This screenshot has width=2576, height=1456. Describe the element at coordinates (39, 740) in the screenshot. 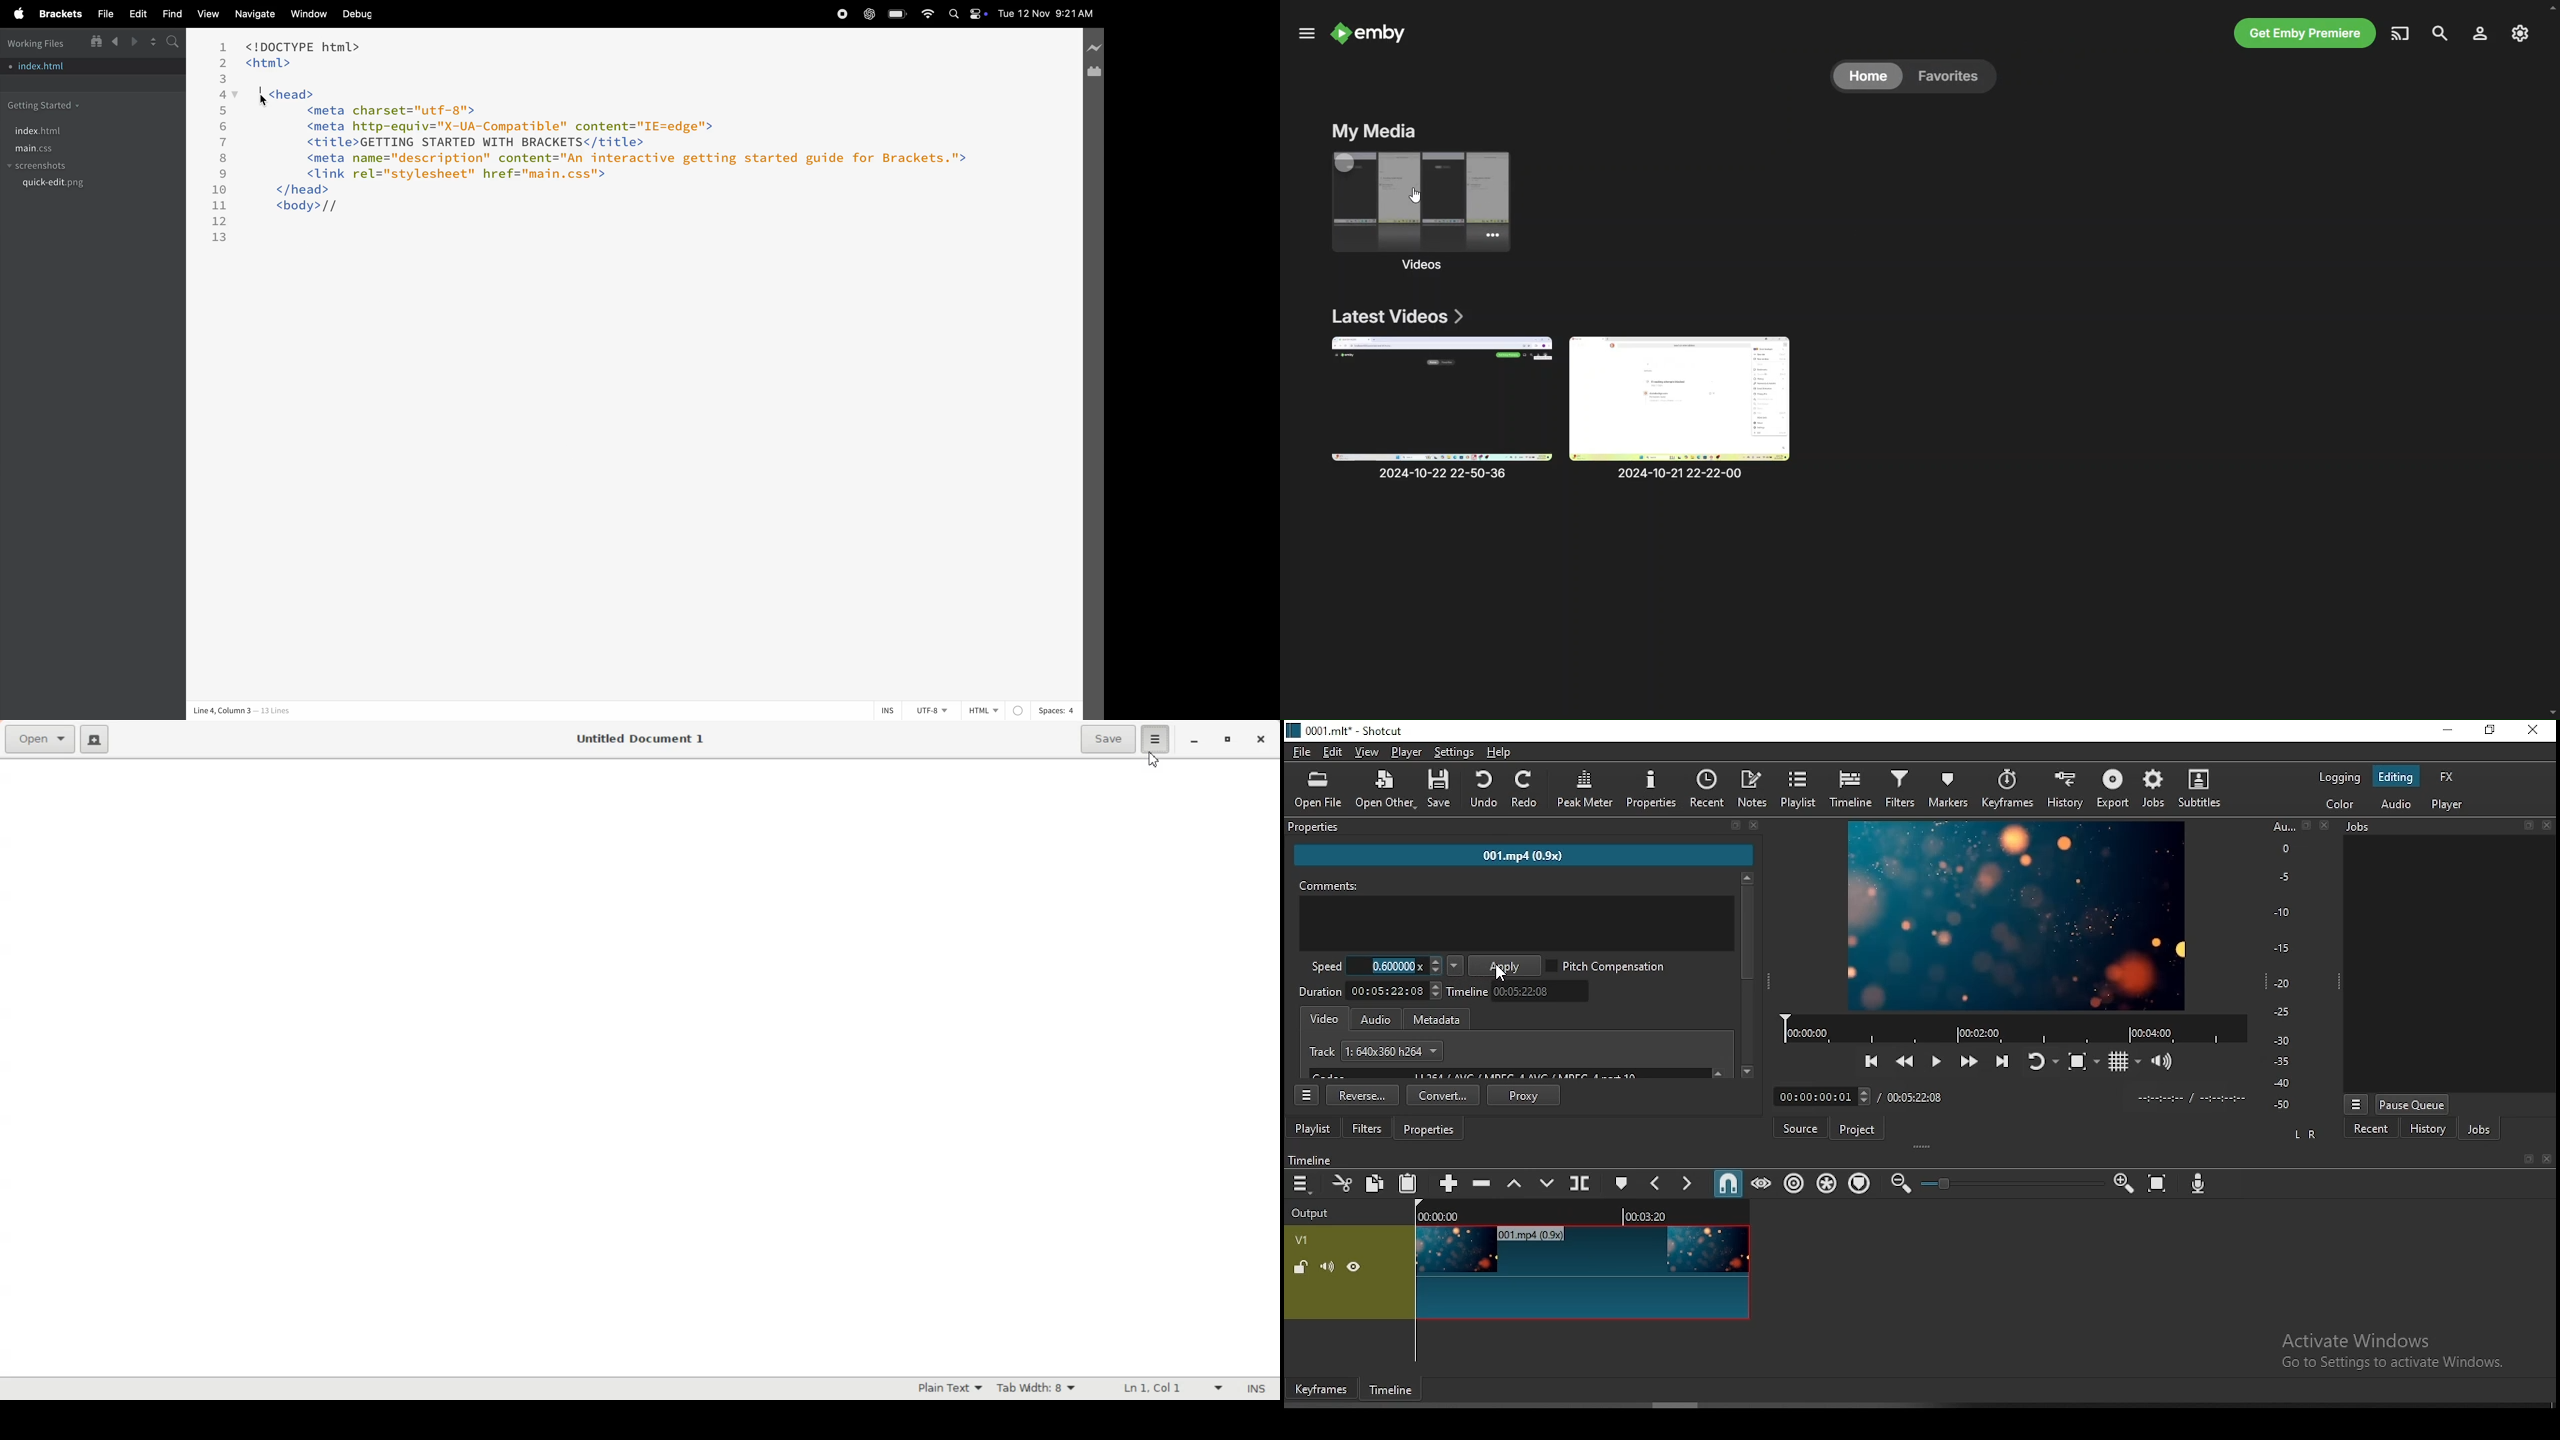

I see `Open file` at that location.